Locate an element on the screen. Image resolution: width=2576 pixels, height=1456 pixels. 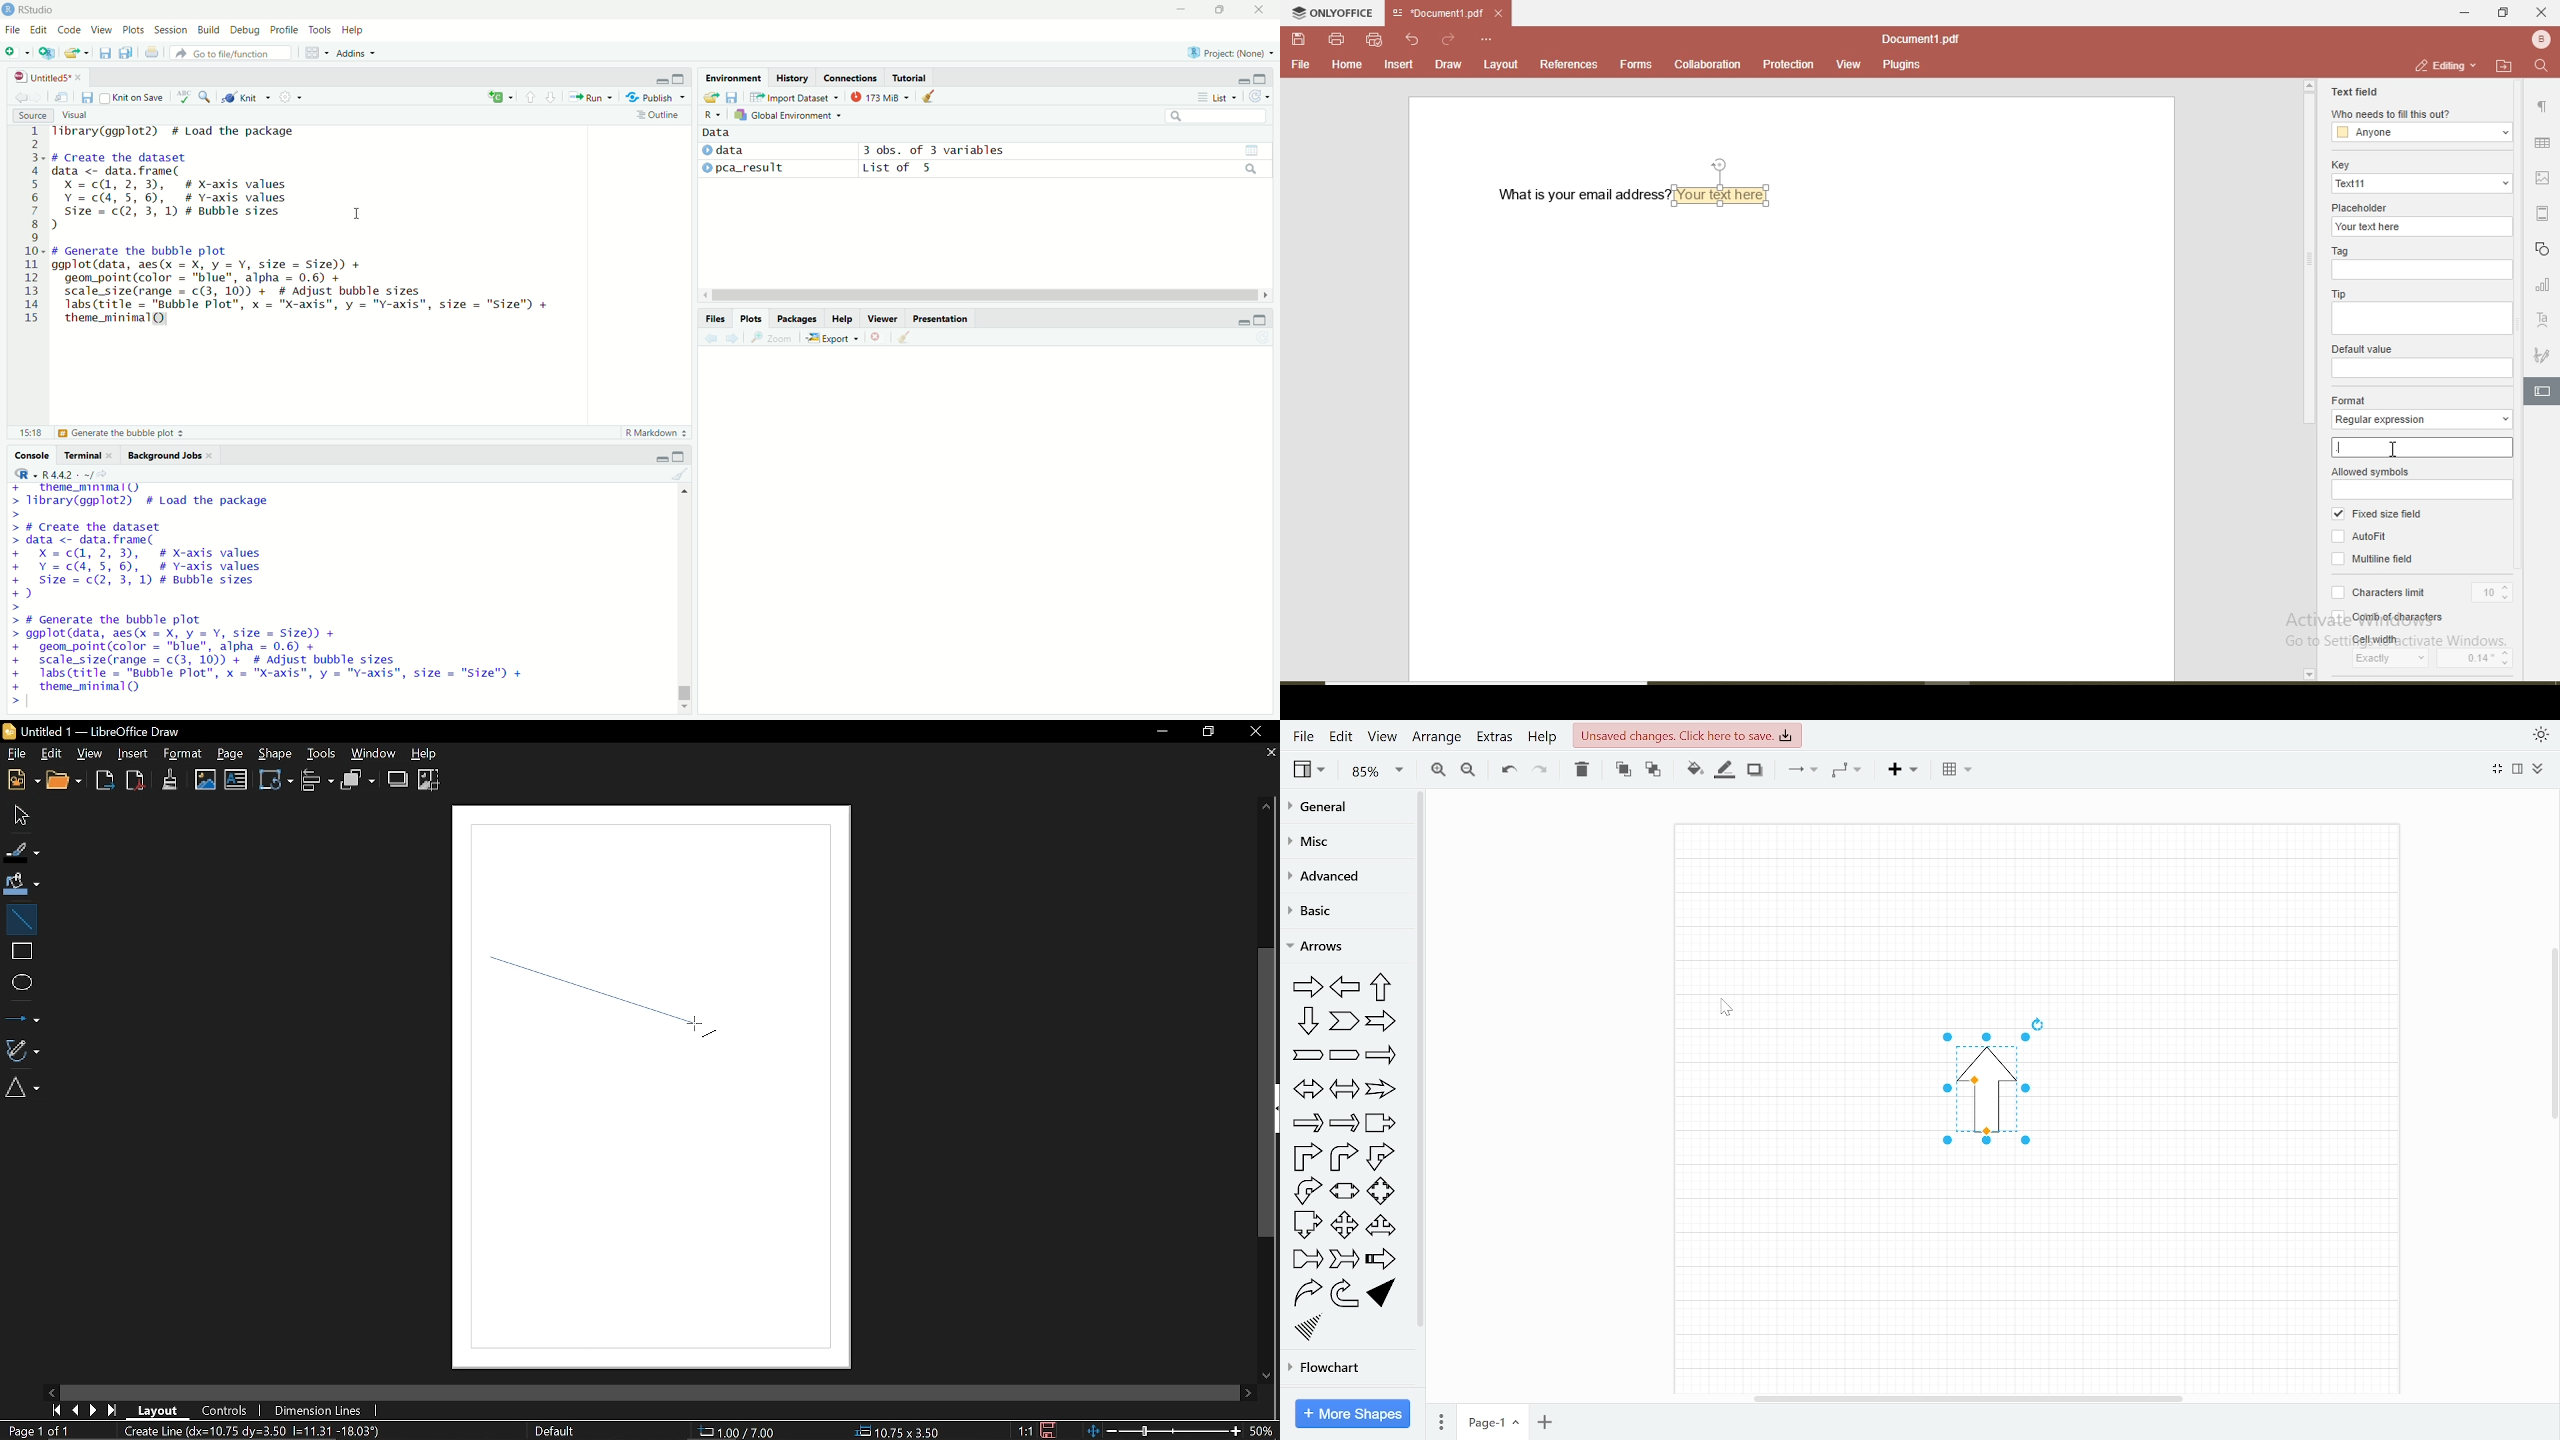
new project is located at coordinates (47, 53).